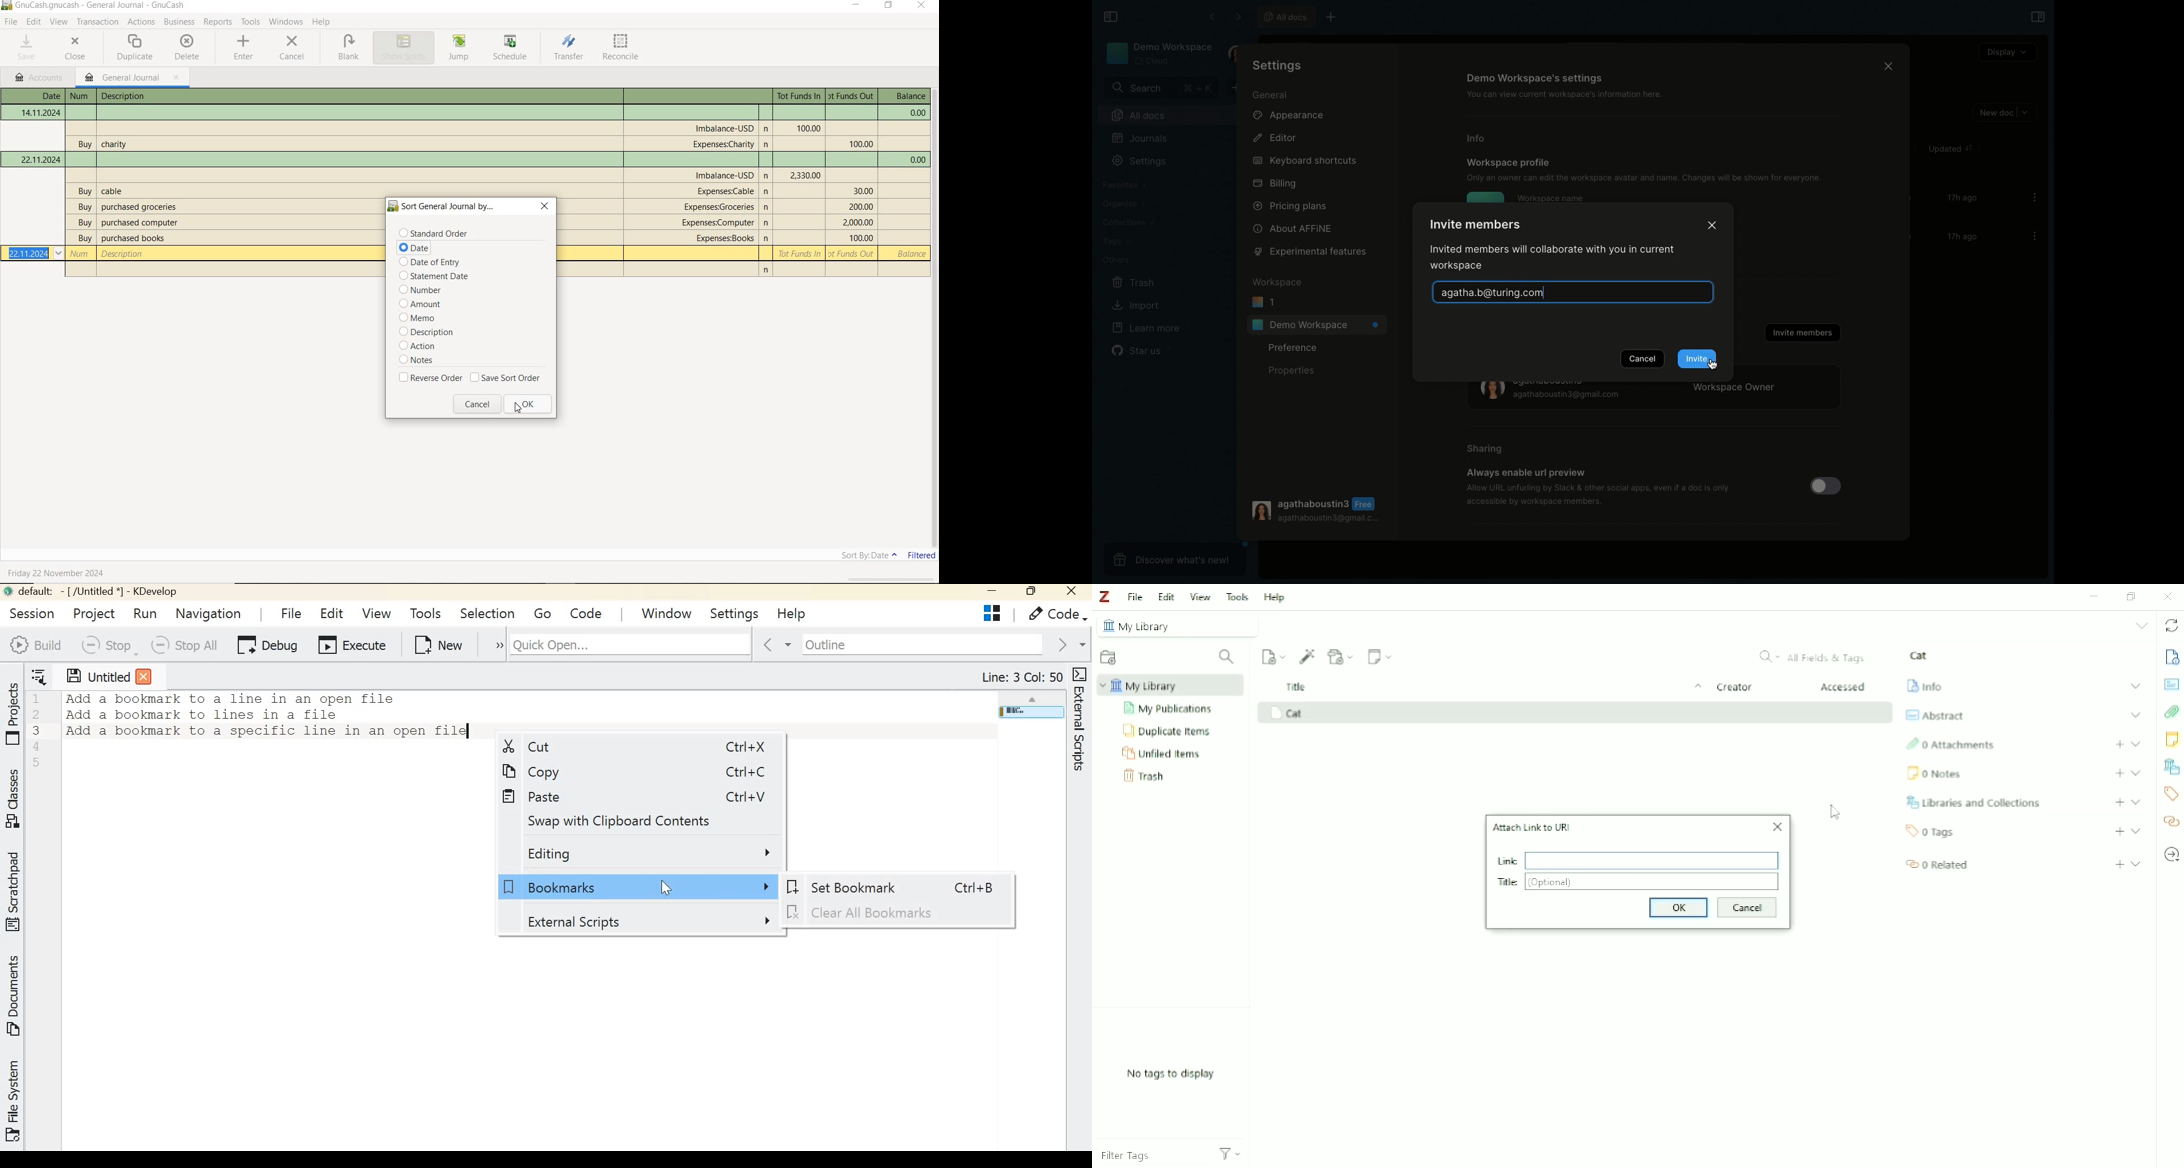 This screenshot has width=2184, height=1176. What do you see at coordinates (1508, 883) in the screenshot?
I see `Title` at bounding box center [1508, 883].